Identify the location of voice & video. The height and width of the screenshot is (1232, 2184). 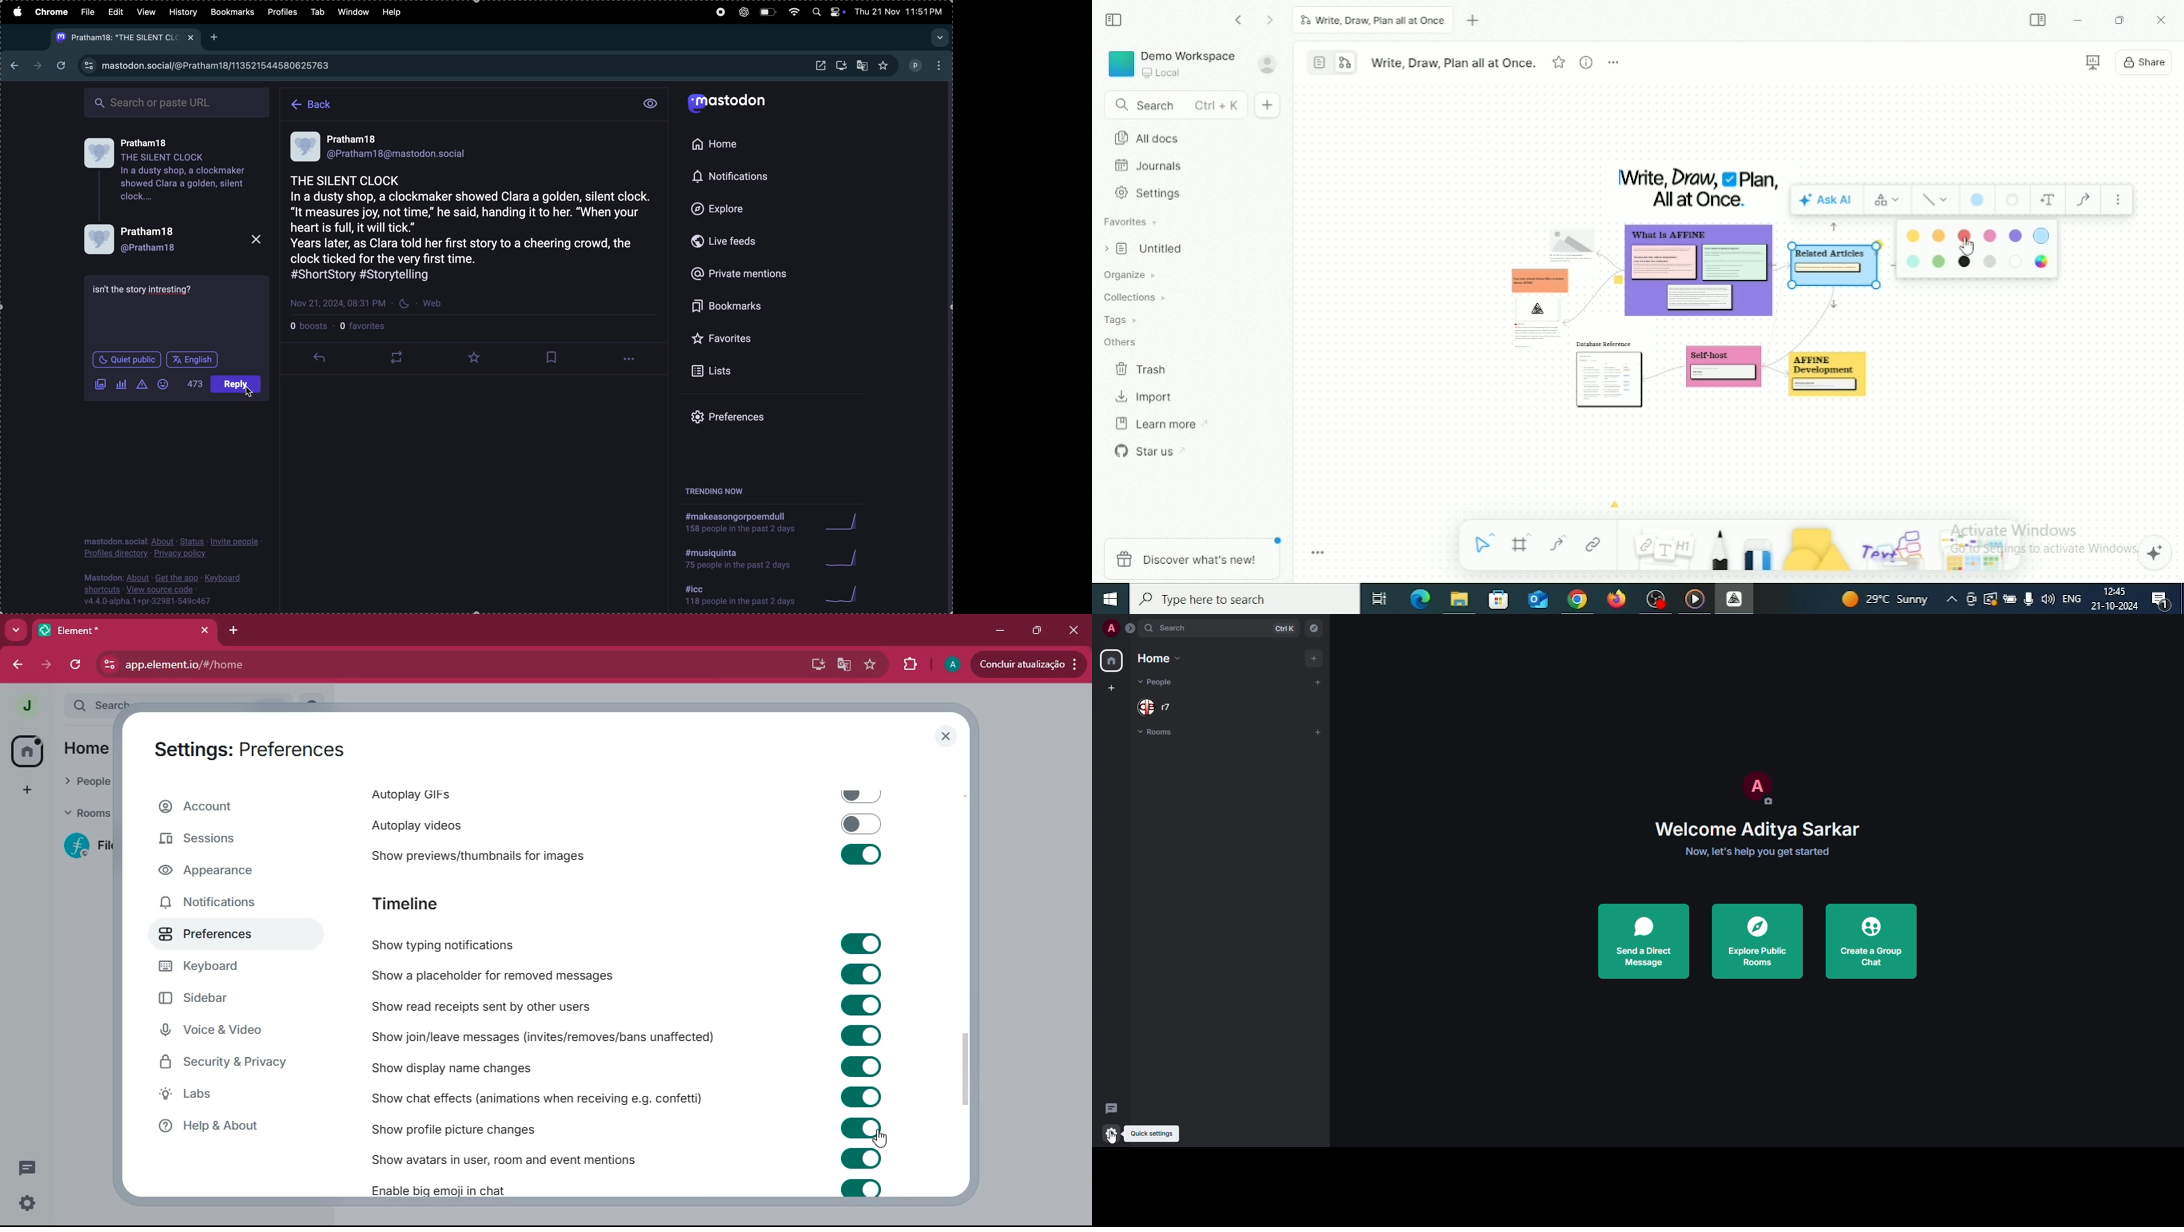
(229, 1032).